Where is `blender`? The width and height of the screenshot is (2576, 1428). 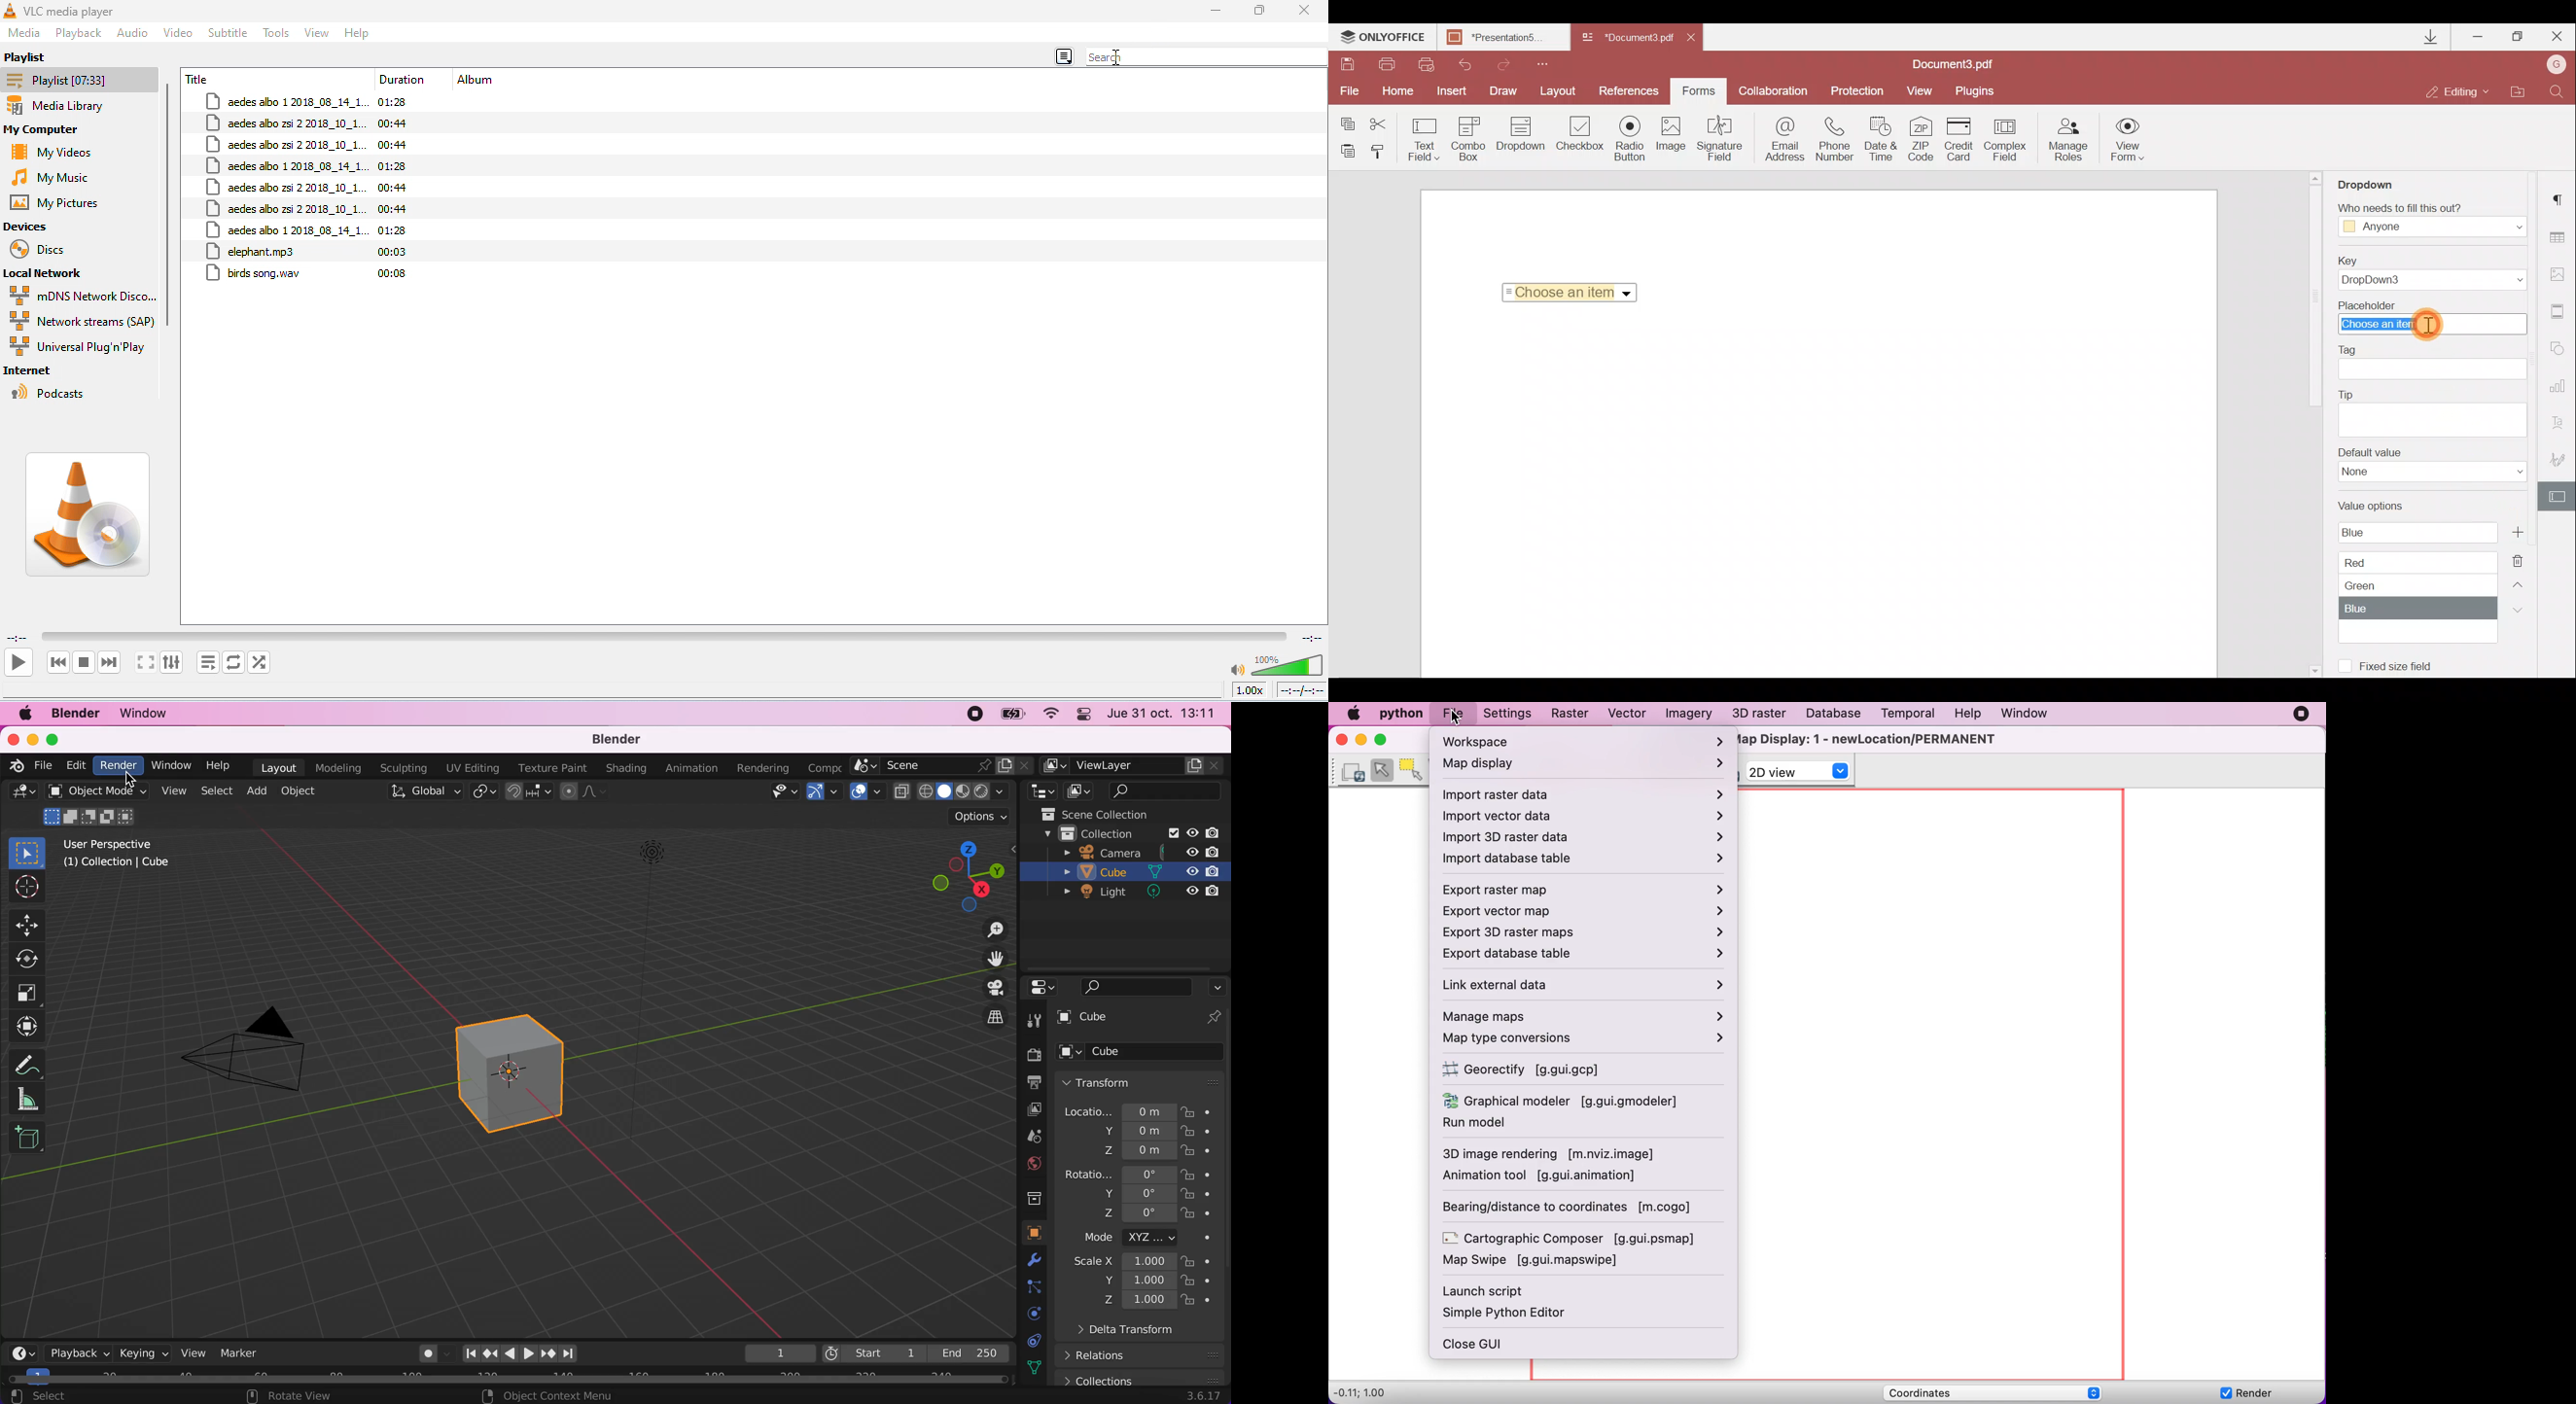
blender is located at coordinates (13, 765).